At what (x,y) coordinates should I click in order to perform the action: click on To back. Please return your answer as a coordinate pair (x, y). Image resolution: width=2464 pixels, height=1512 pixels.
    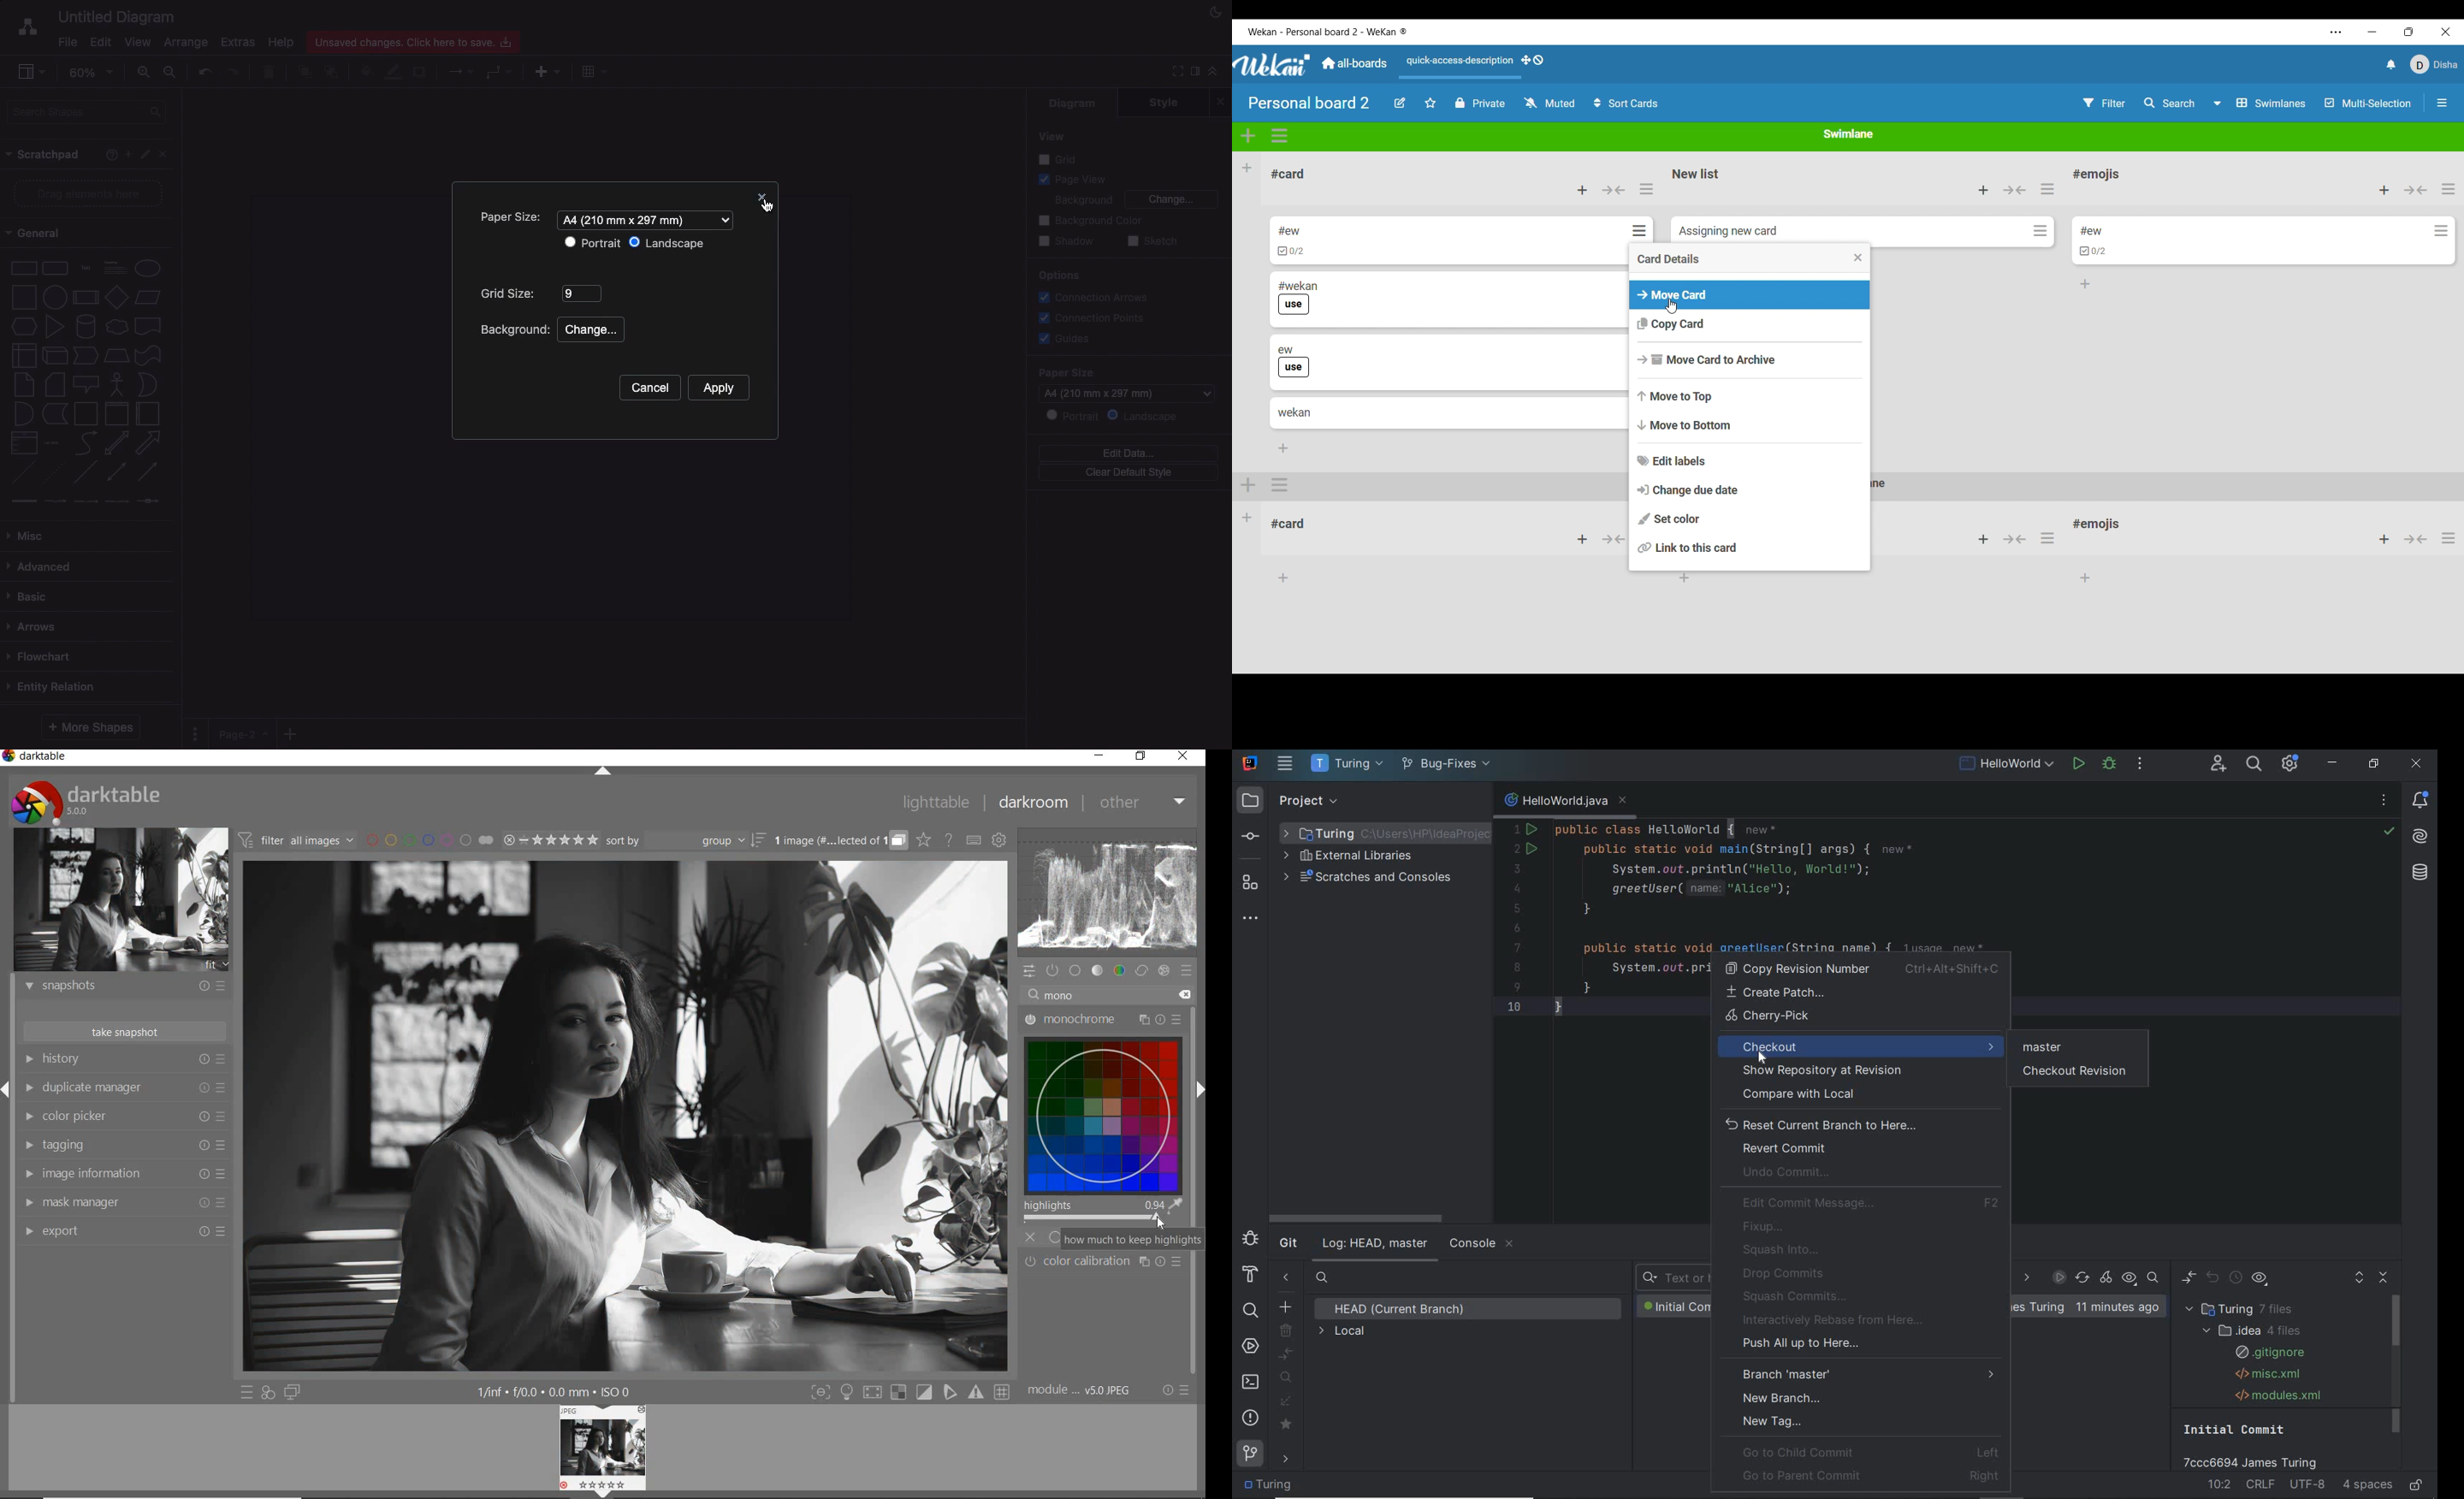
    Looking at the image, I should click on (333, 71).